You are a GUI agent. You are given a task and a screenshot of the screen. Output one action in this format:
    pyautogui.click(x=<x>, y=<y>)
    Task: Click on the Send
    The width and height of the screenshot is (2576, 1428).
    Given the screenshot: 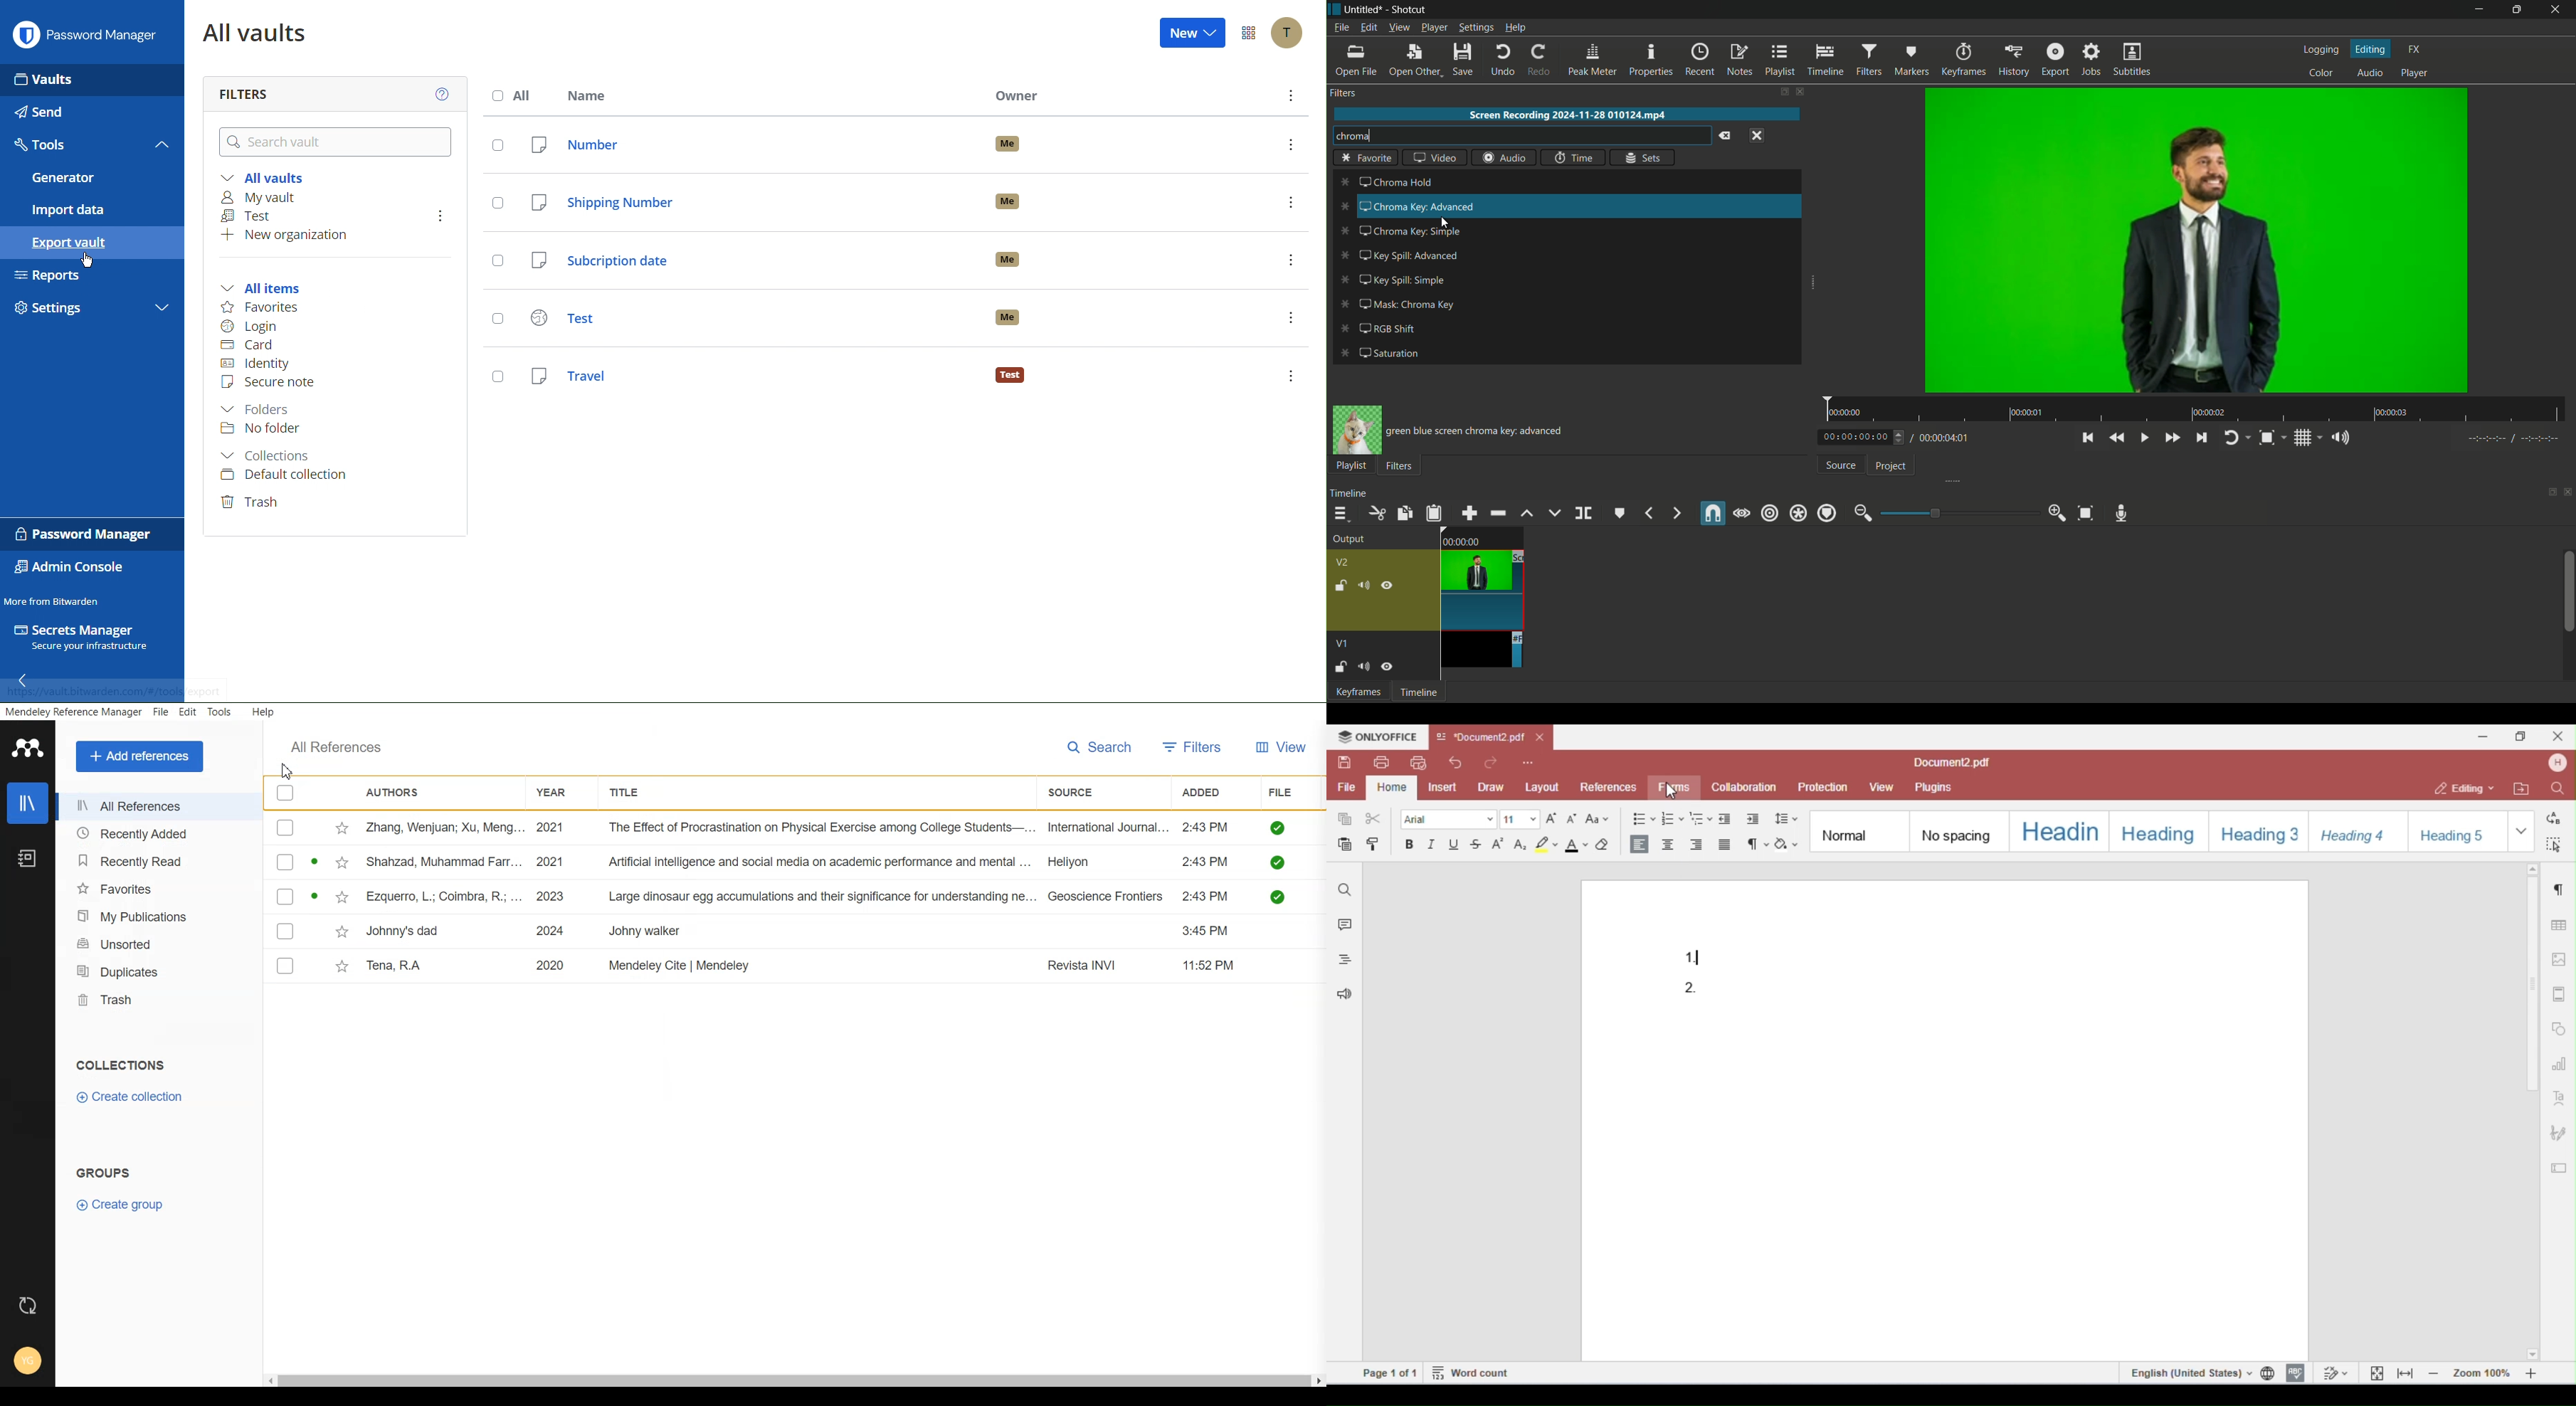 What is the action you would take?
    pyautogui.click(x=43, y=115)
    